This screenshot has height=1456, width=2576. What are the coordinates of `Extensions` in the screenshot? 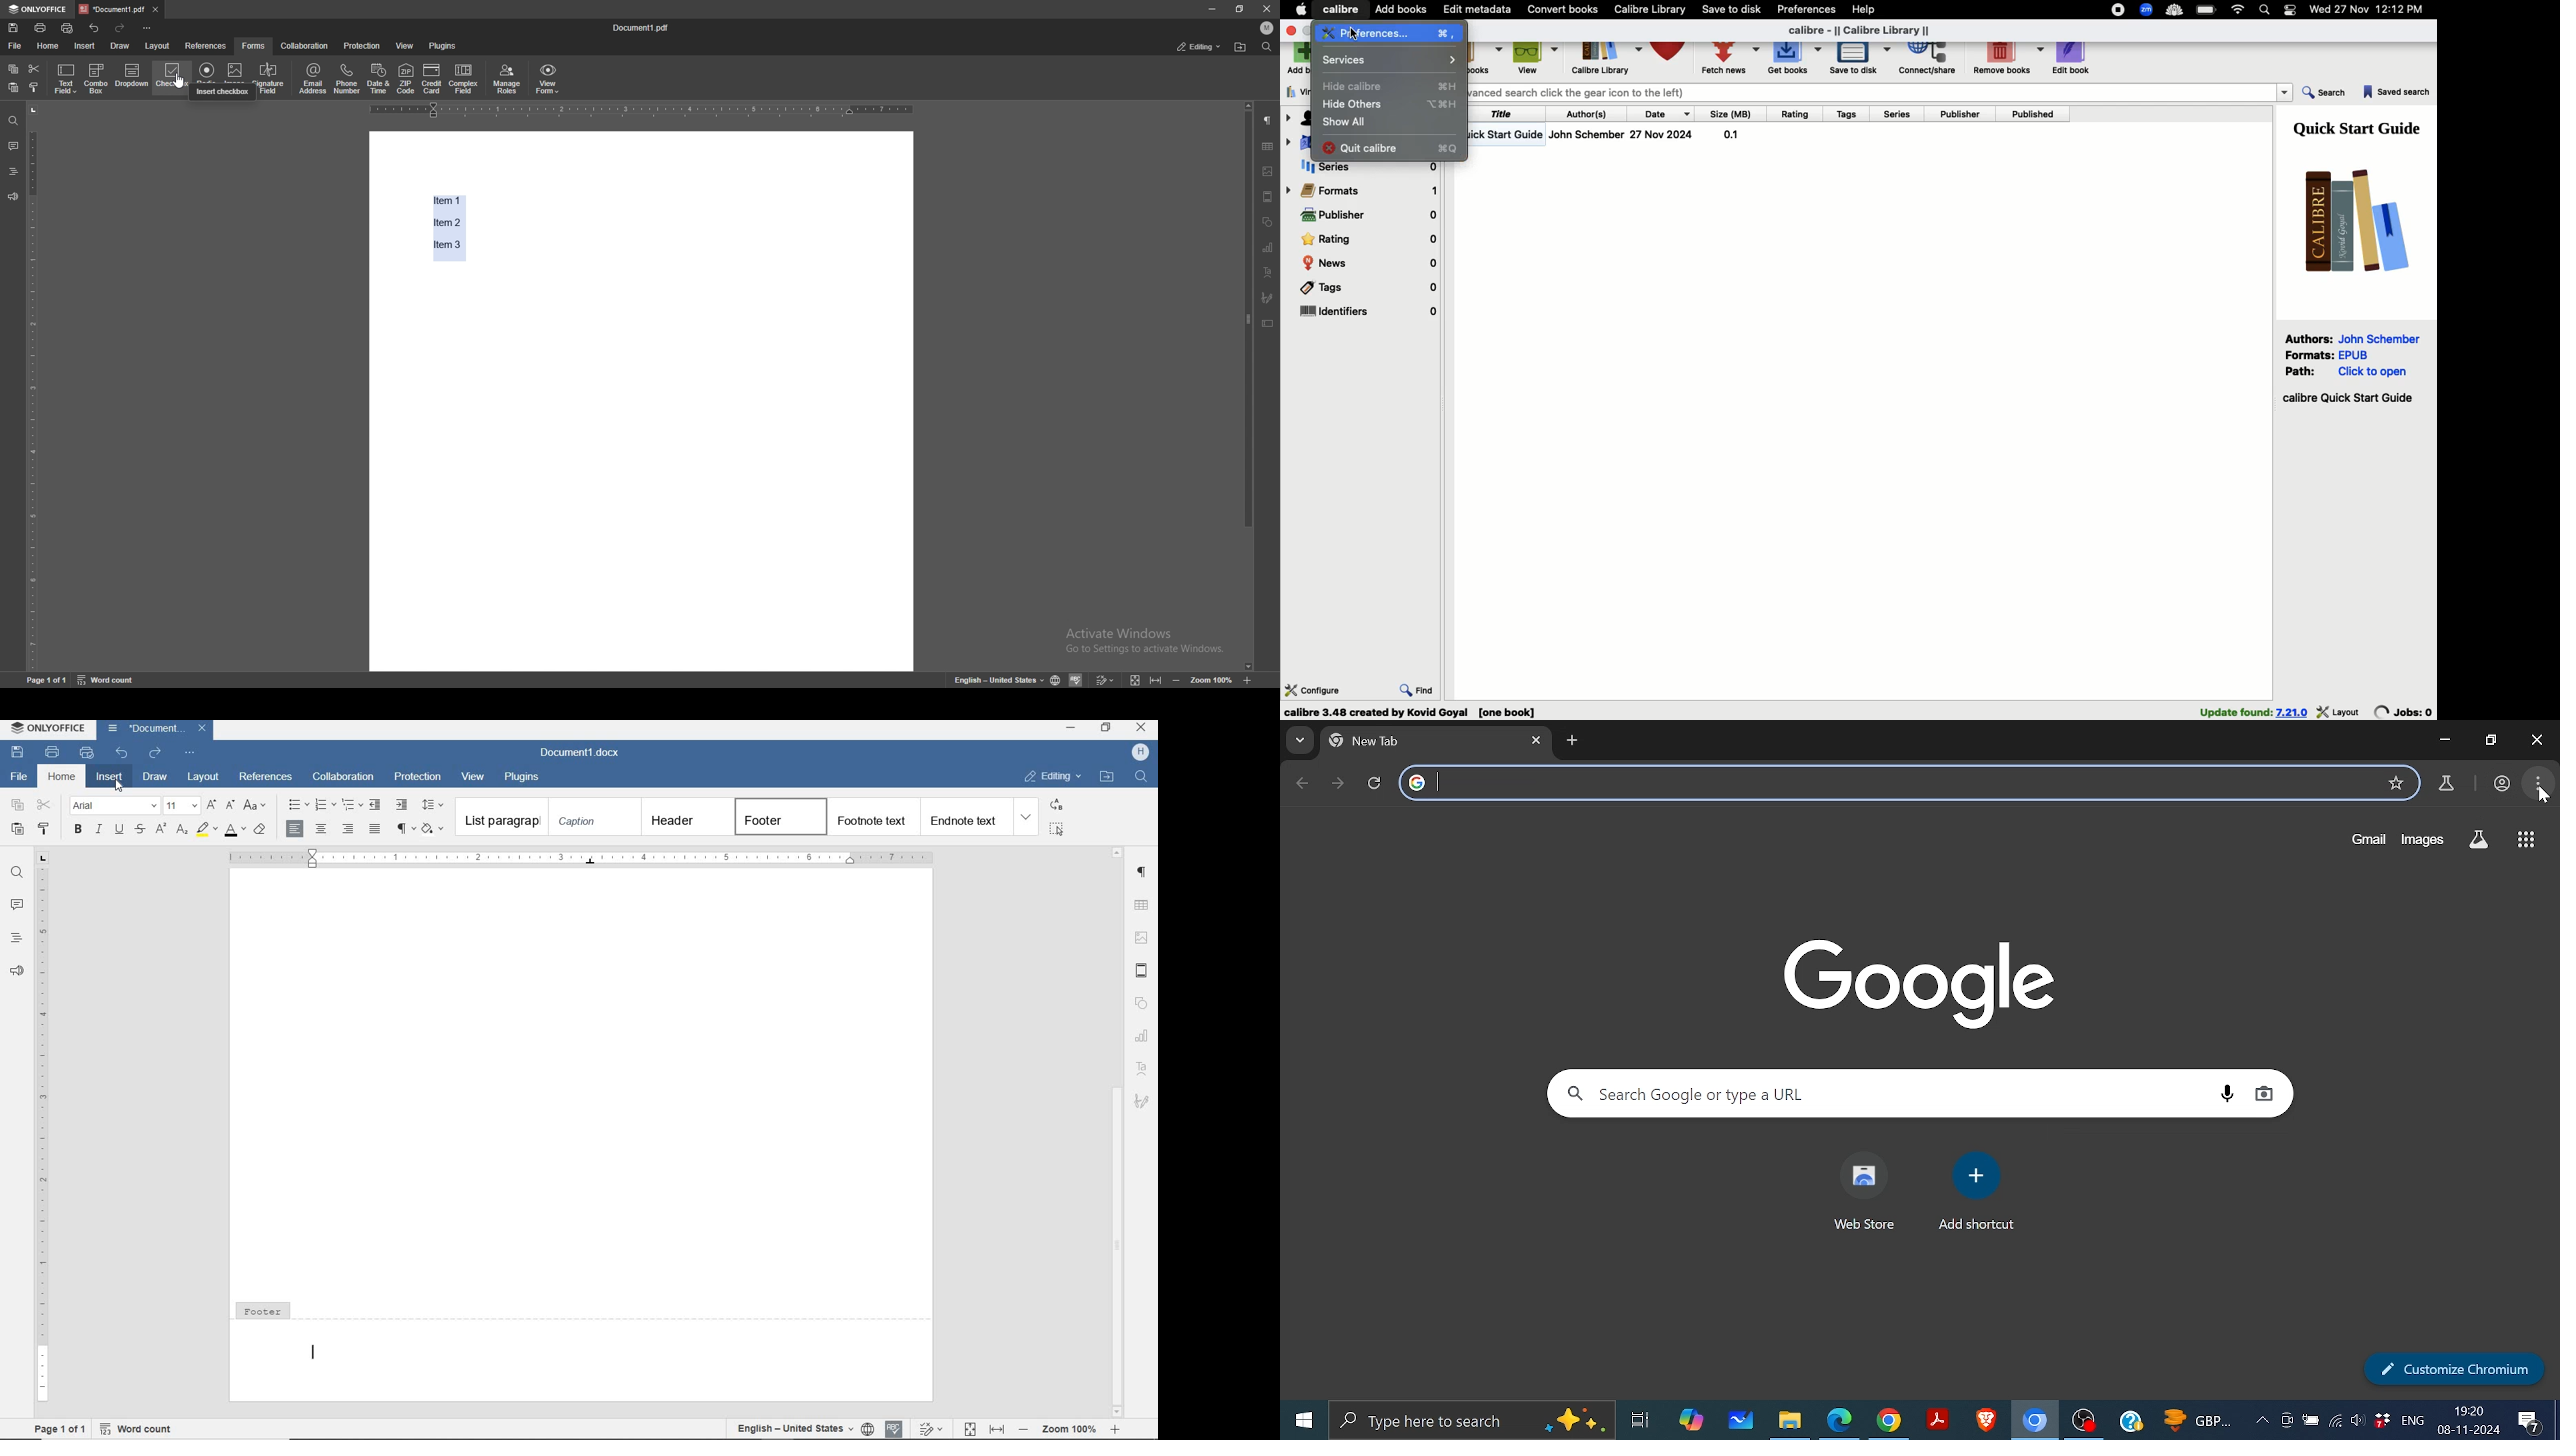 It's located at (2148, 11).